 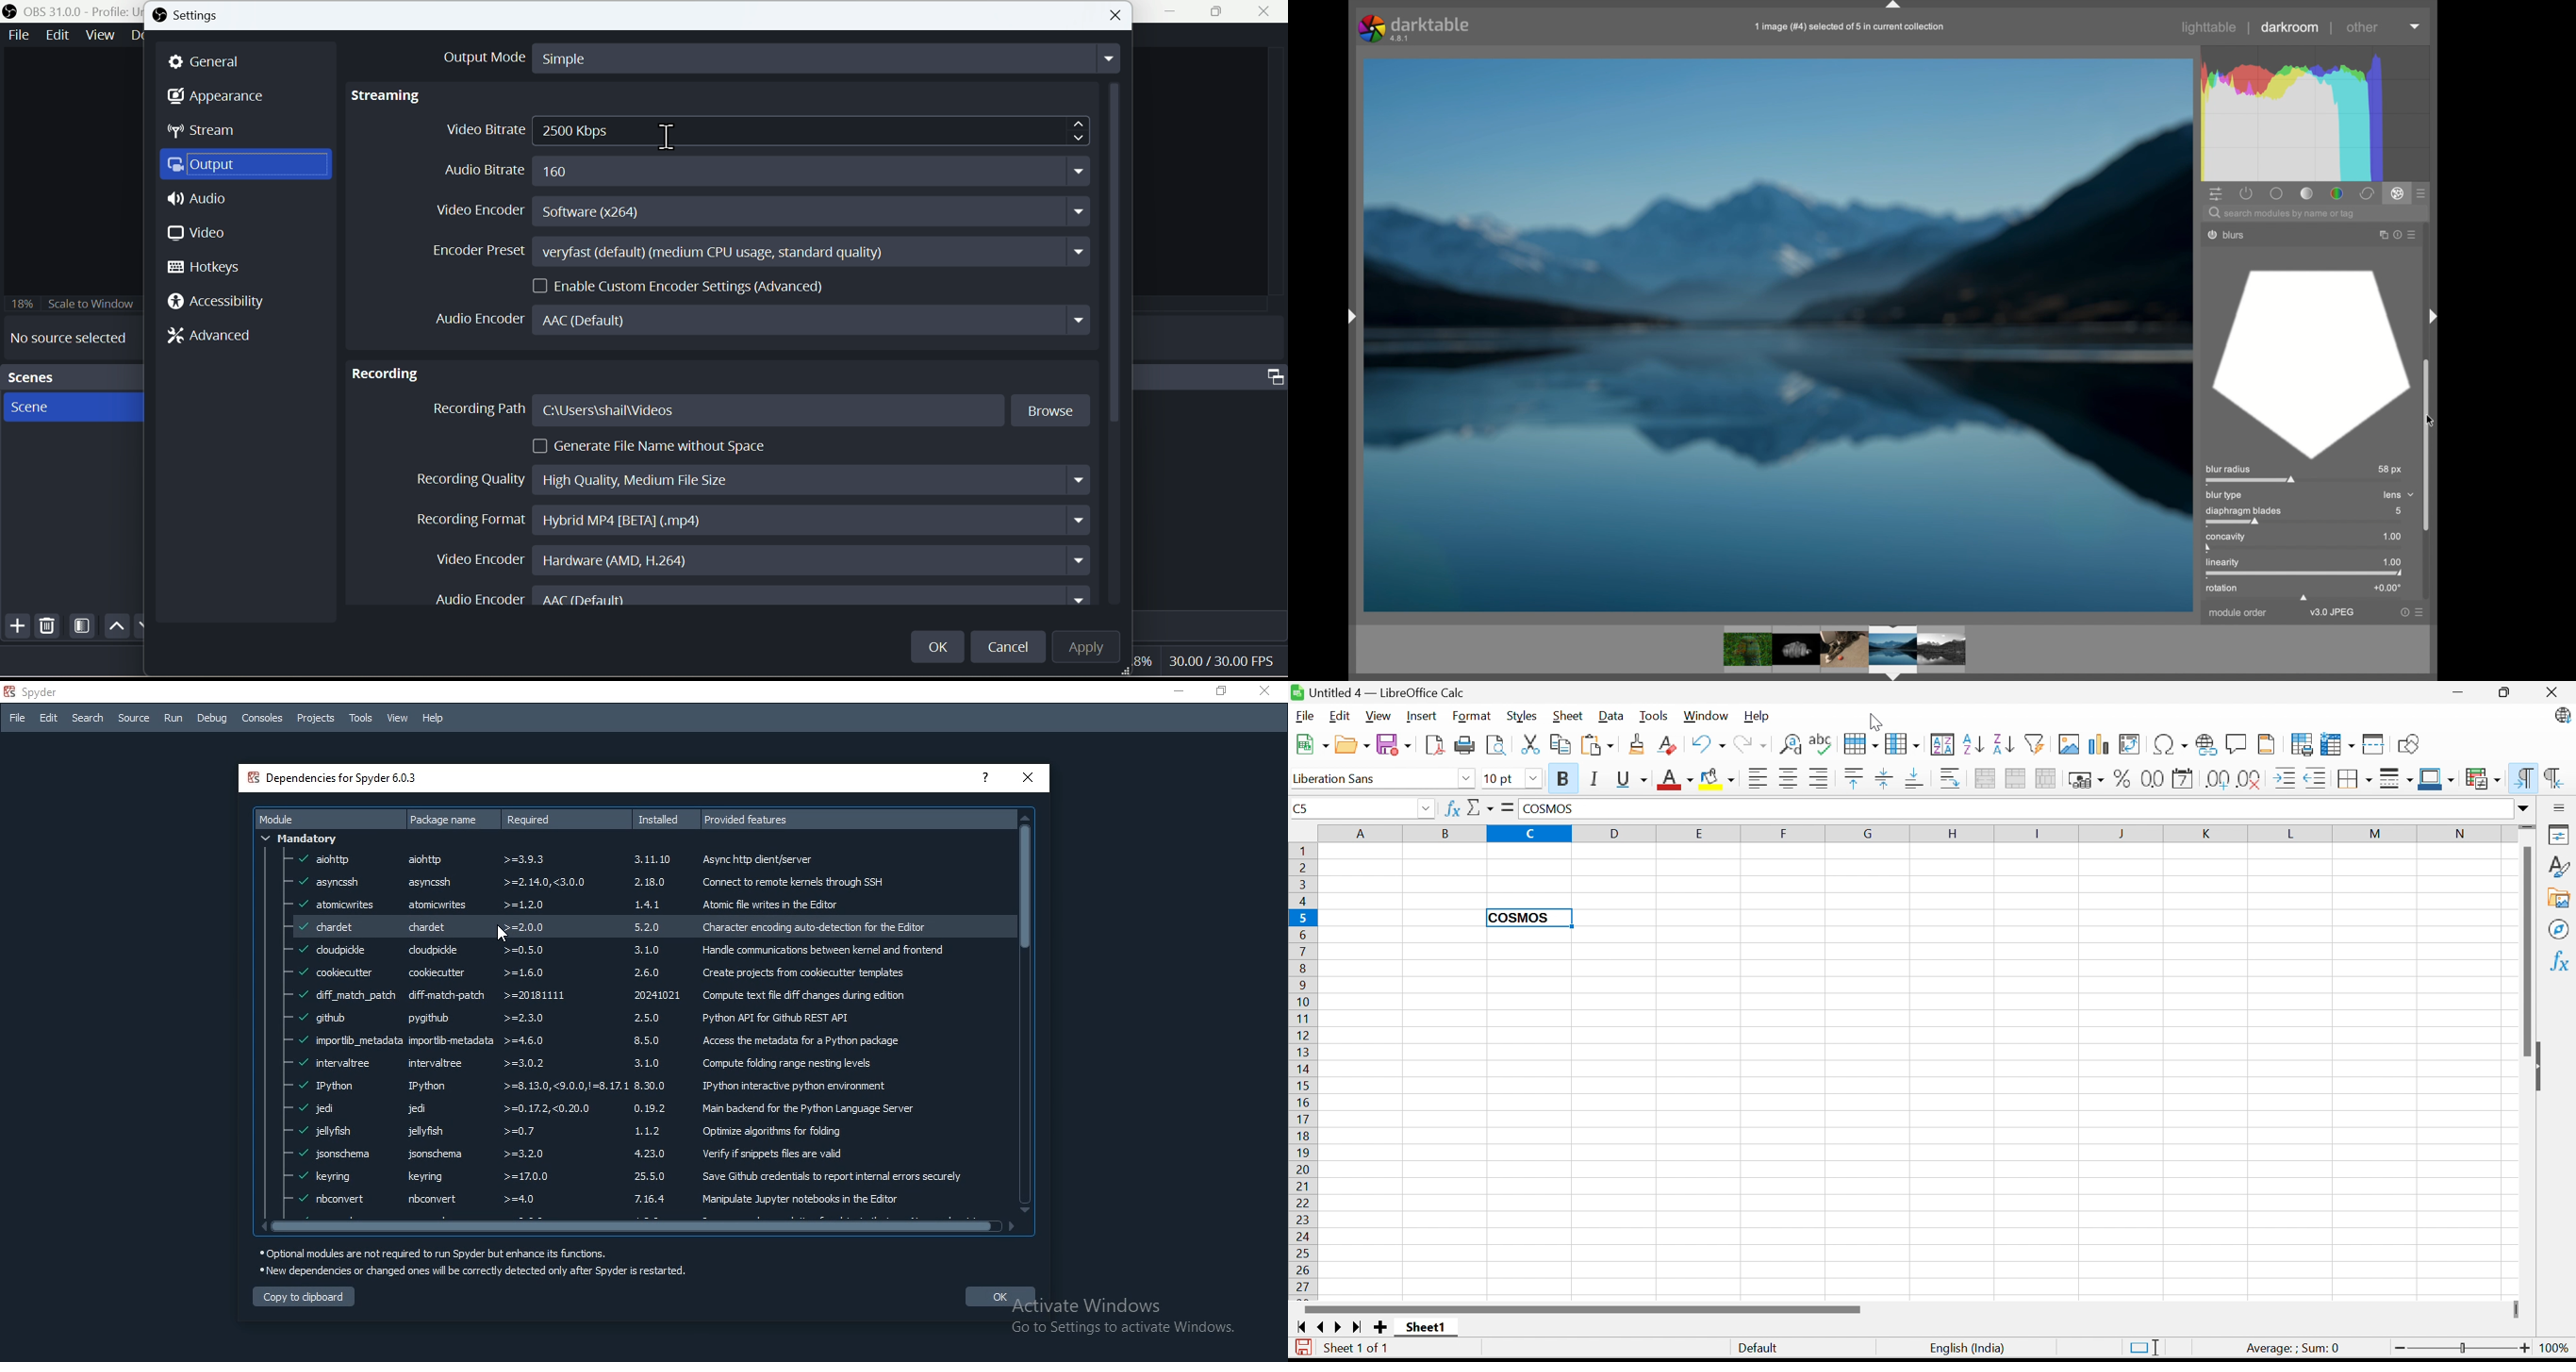 I want to click on close, so click(x=1267, y=13).